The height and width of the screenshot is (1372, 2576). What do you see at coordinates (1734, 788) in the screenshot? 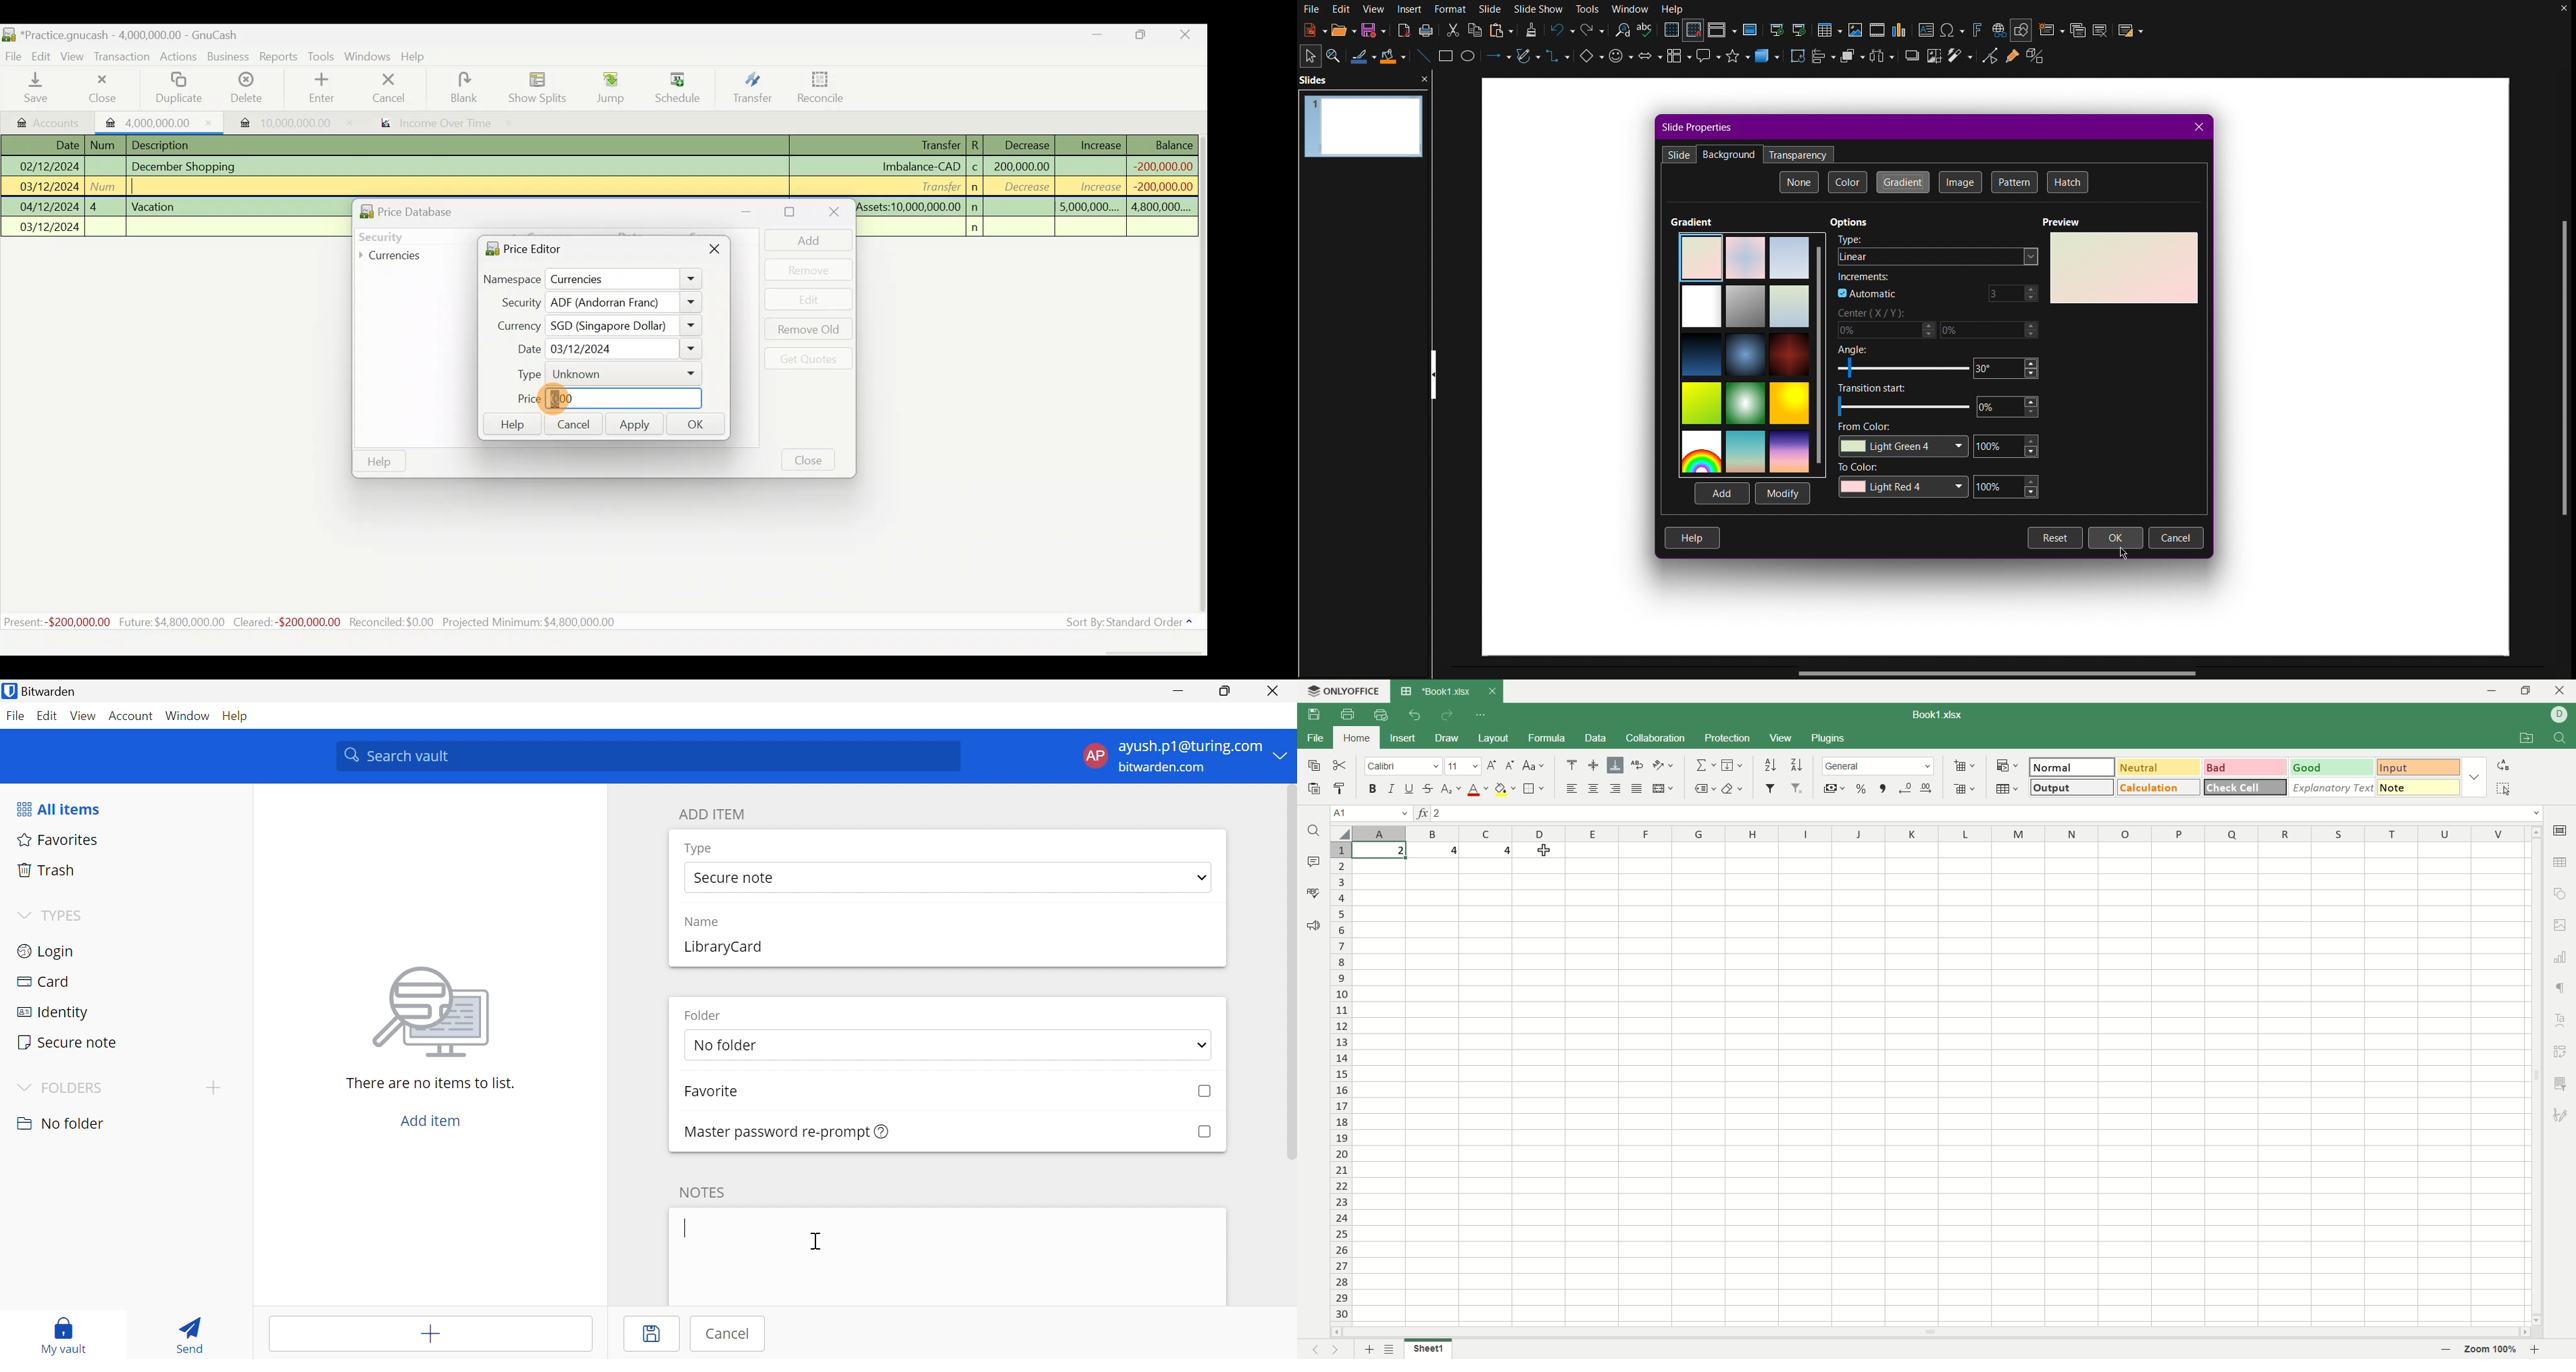
I see `clear` at bounding box center [1734, 788].